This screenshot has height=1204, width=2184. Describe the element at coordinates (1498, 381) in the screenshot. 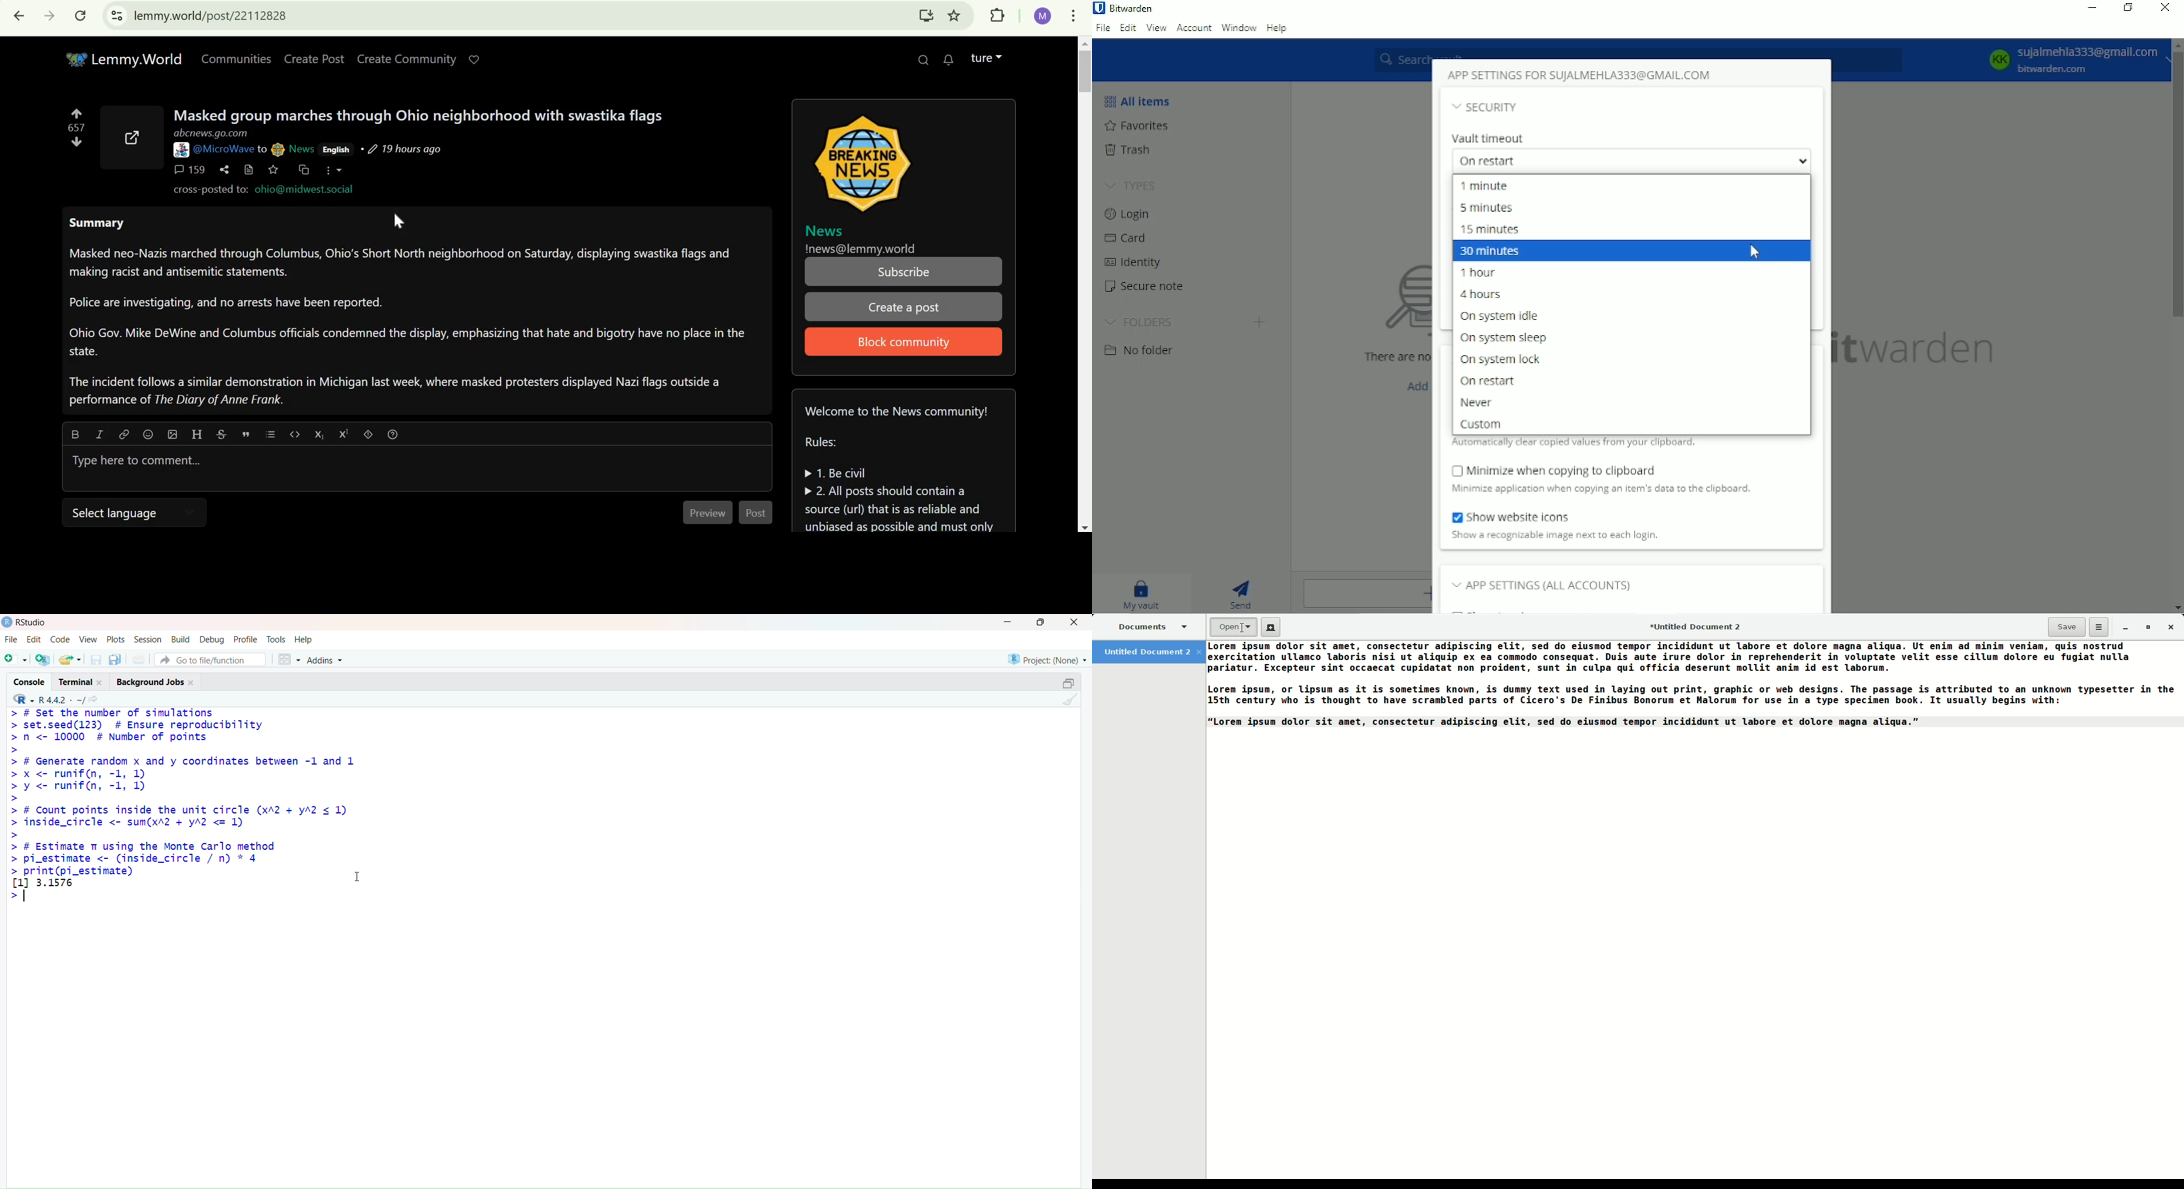

I see `On restart` at that location.